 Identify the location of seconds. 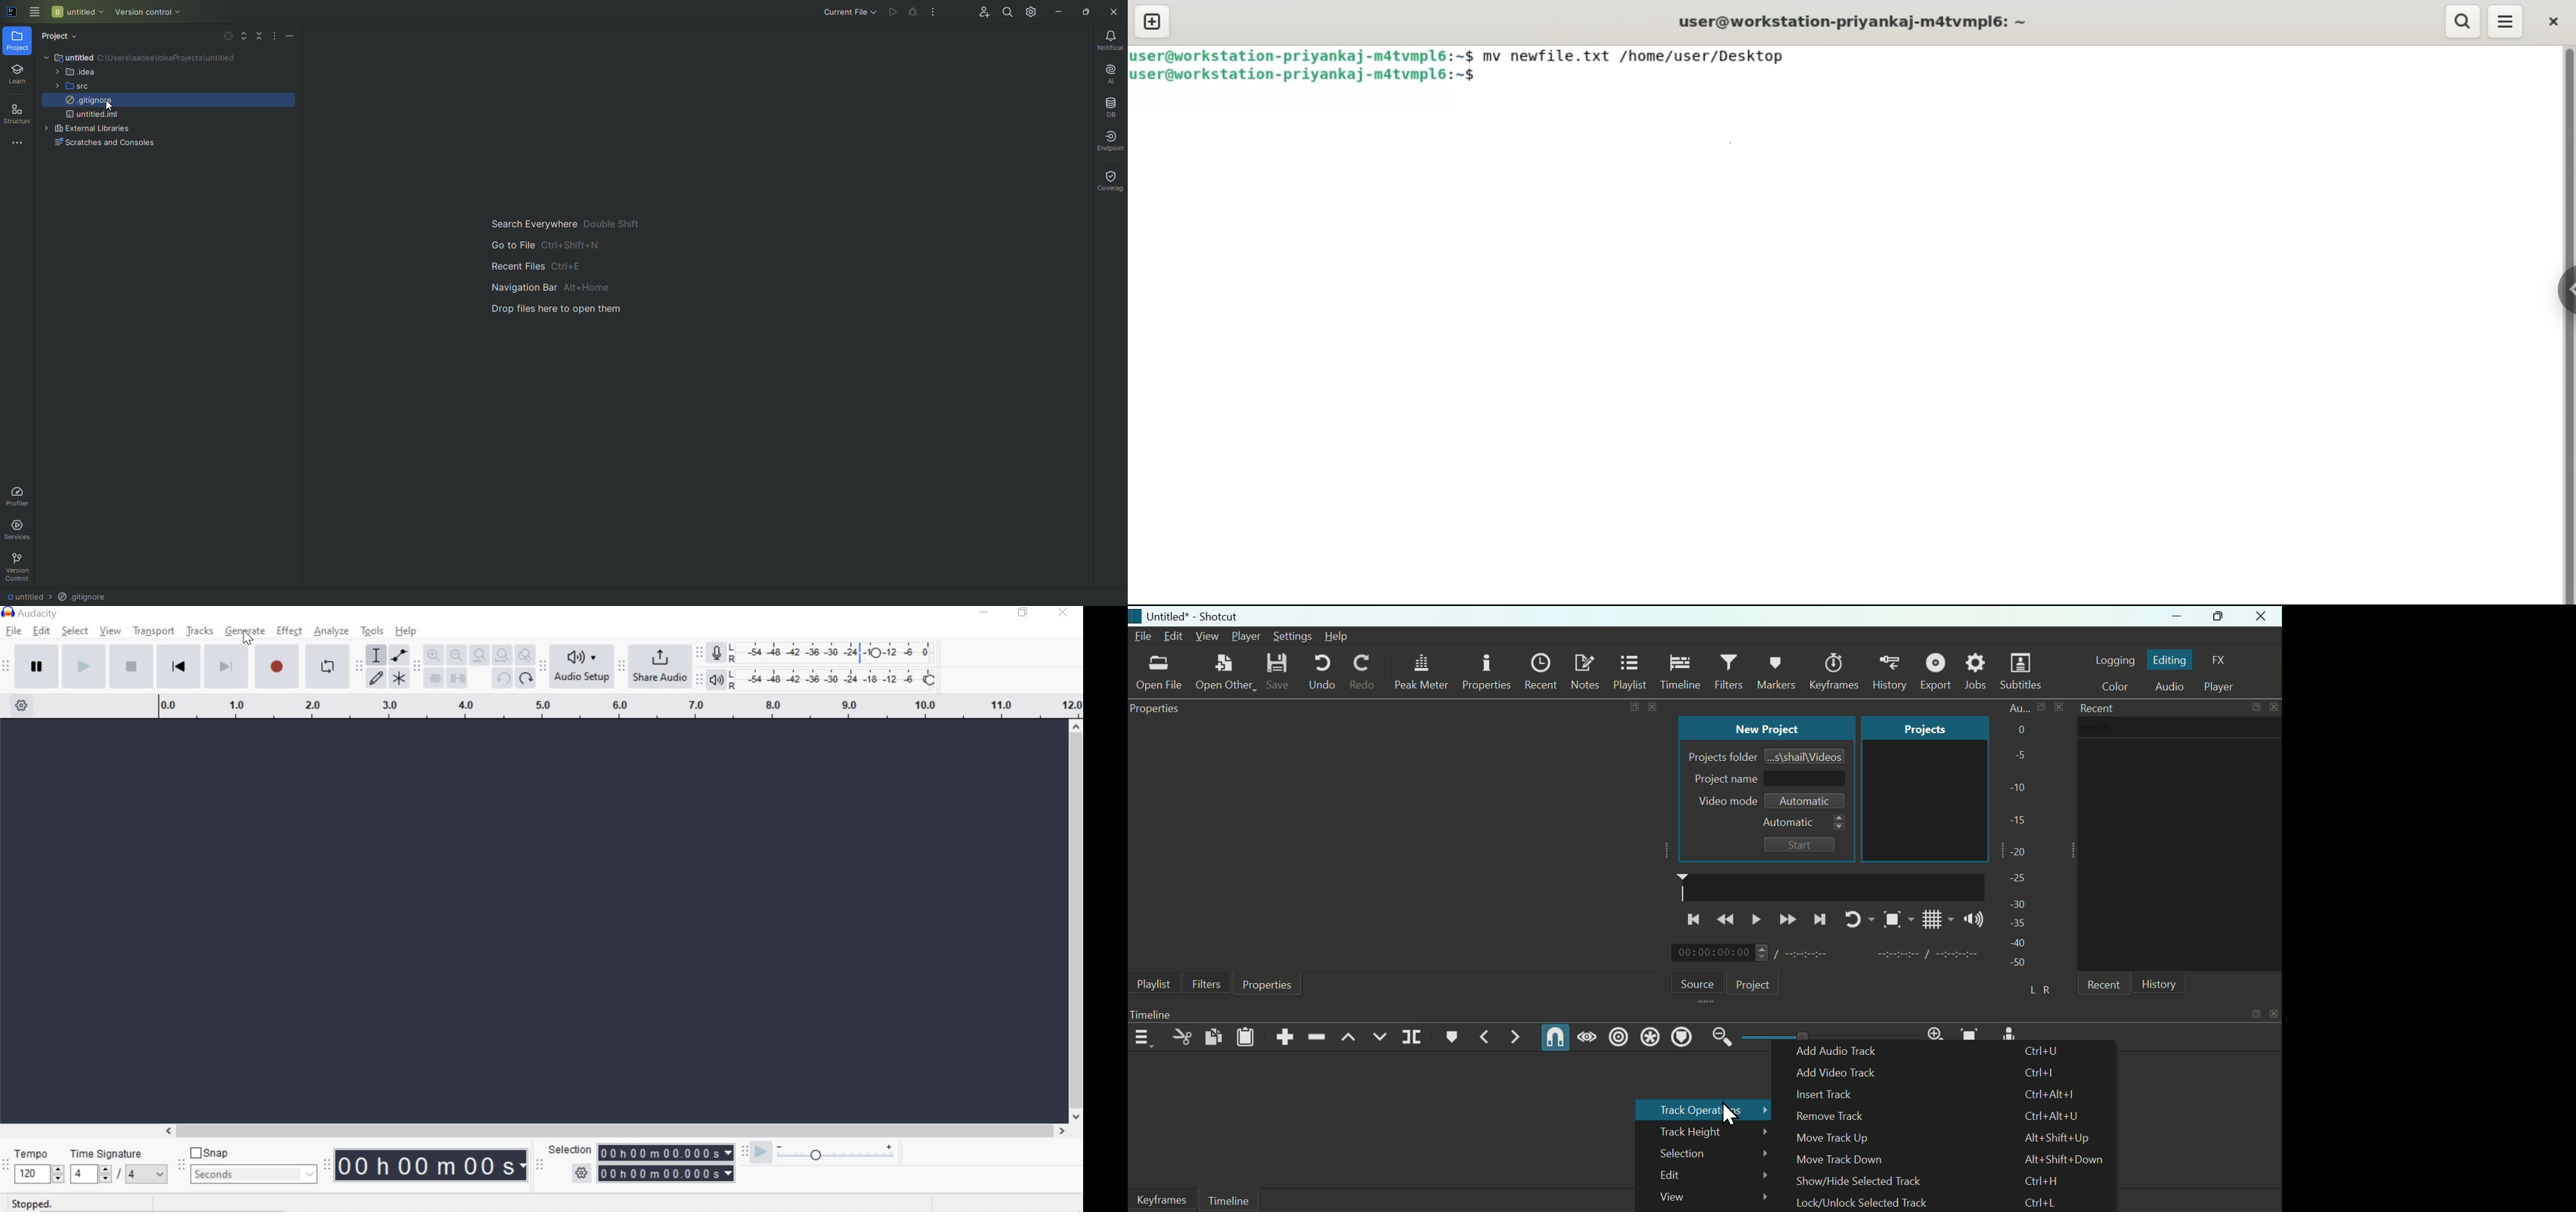
(254, 1174).